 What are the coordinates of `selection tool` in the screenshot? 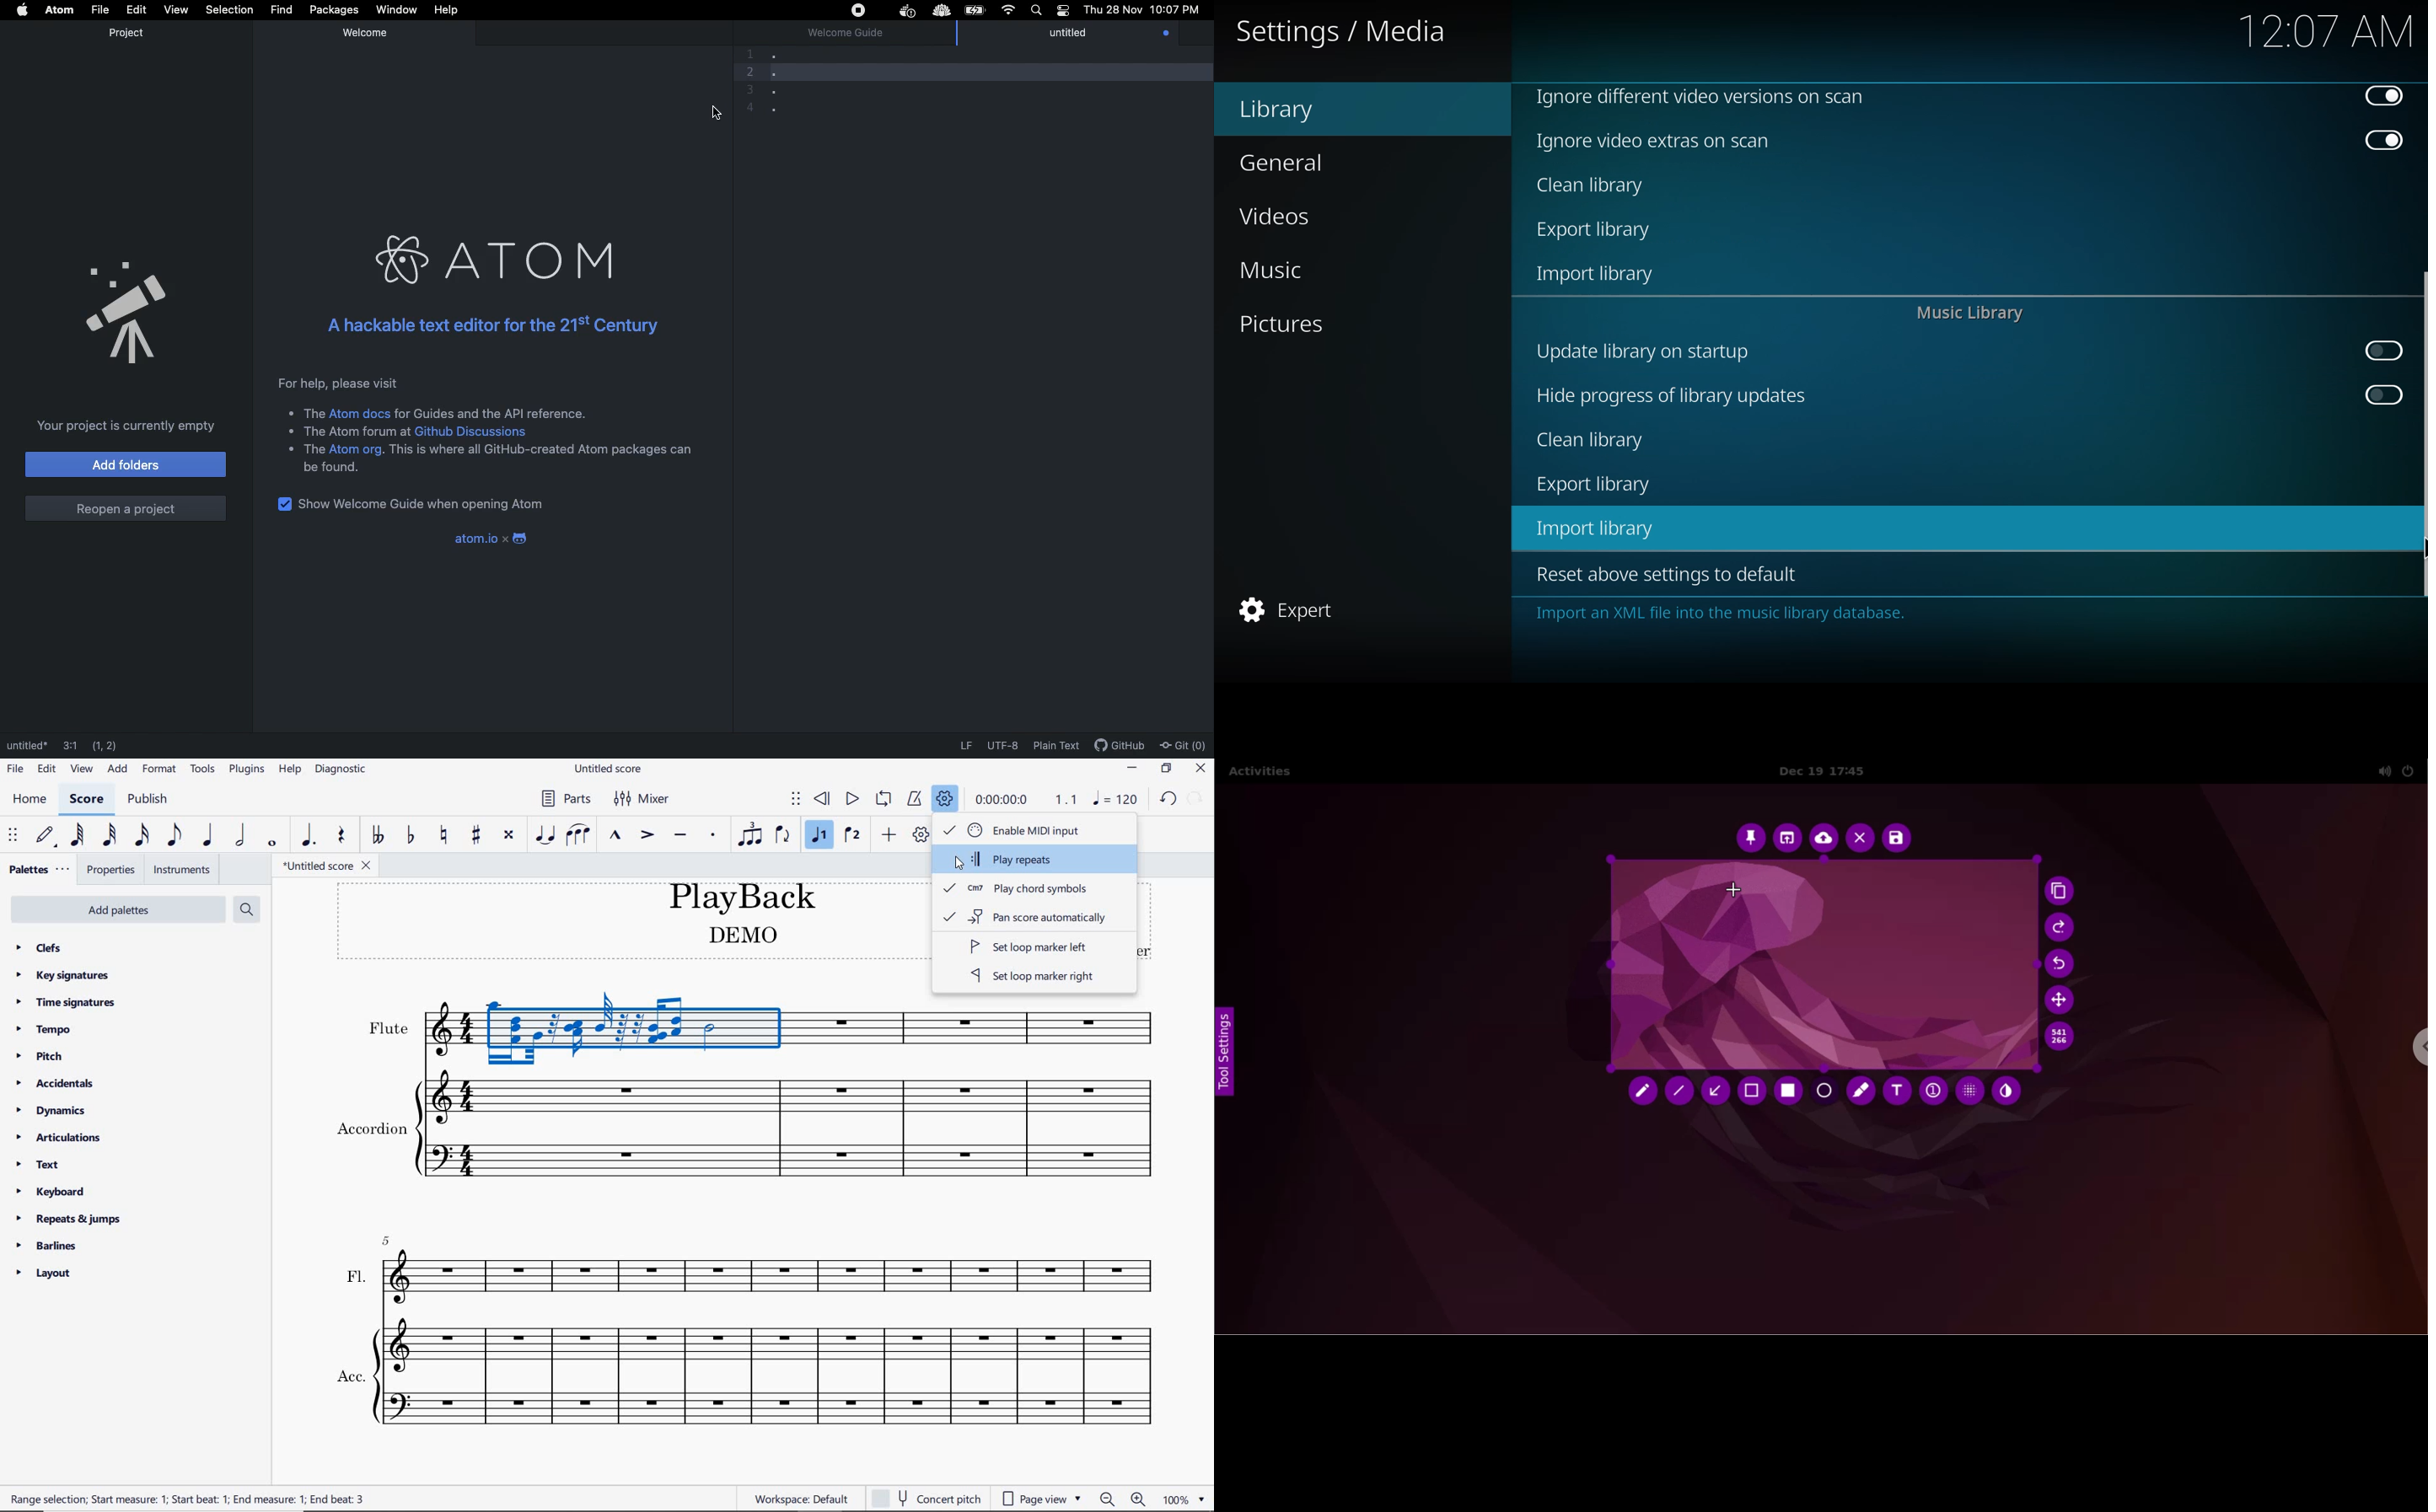 It's located at (1754, 1092).